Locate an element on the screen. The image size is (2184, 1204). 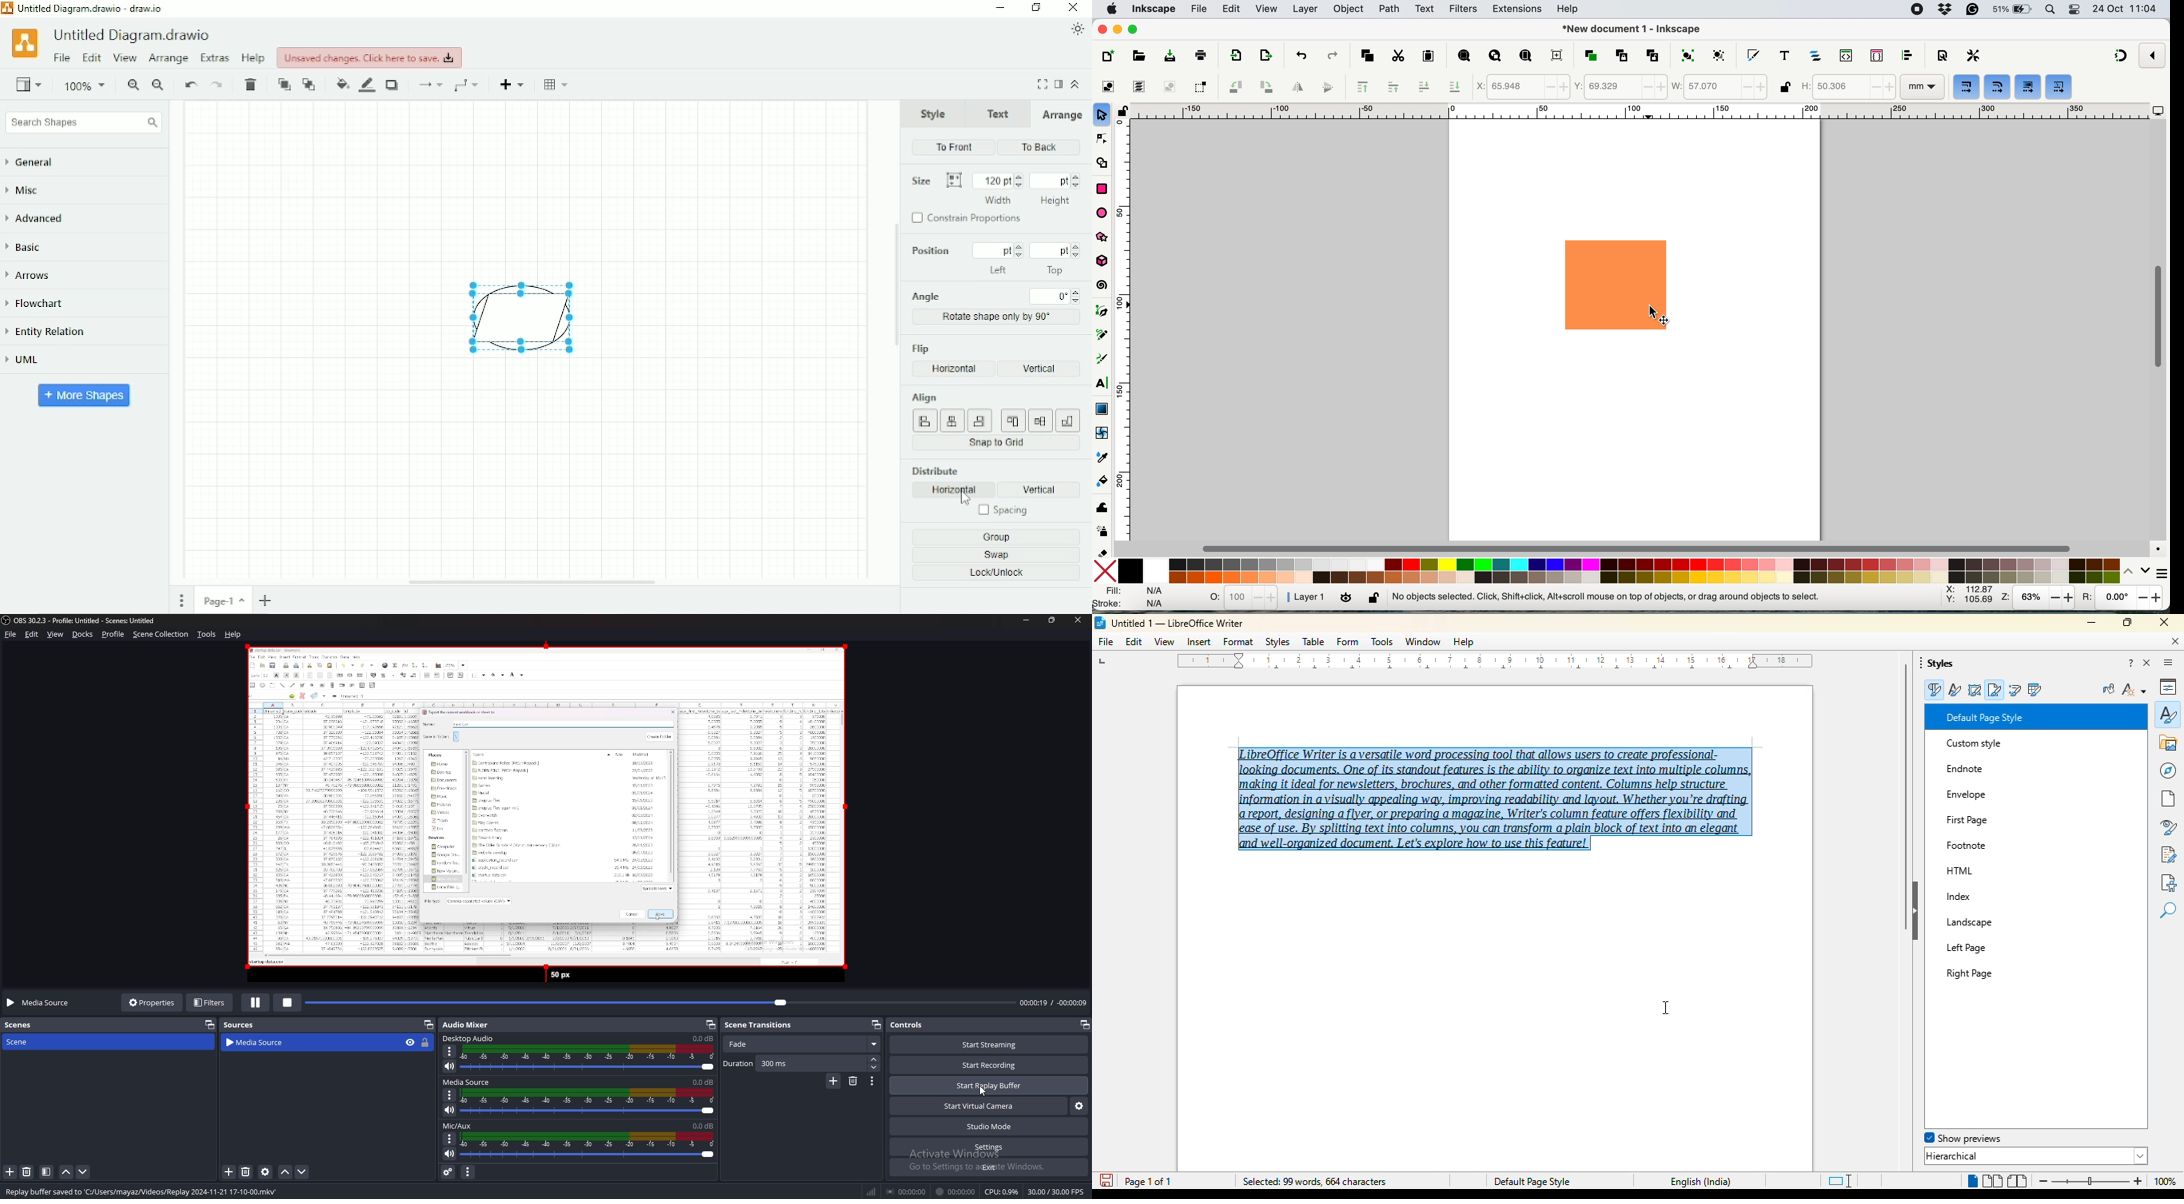
styles is located at coordinates (2168, 714).